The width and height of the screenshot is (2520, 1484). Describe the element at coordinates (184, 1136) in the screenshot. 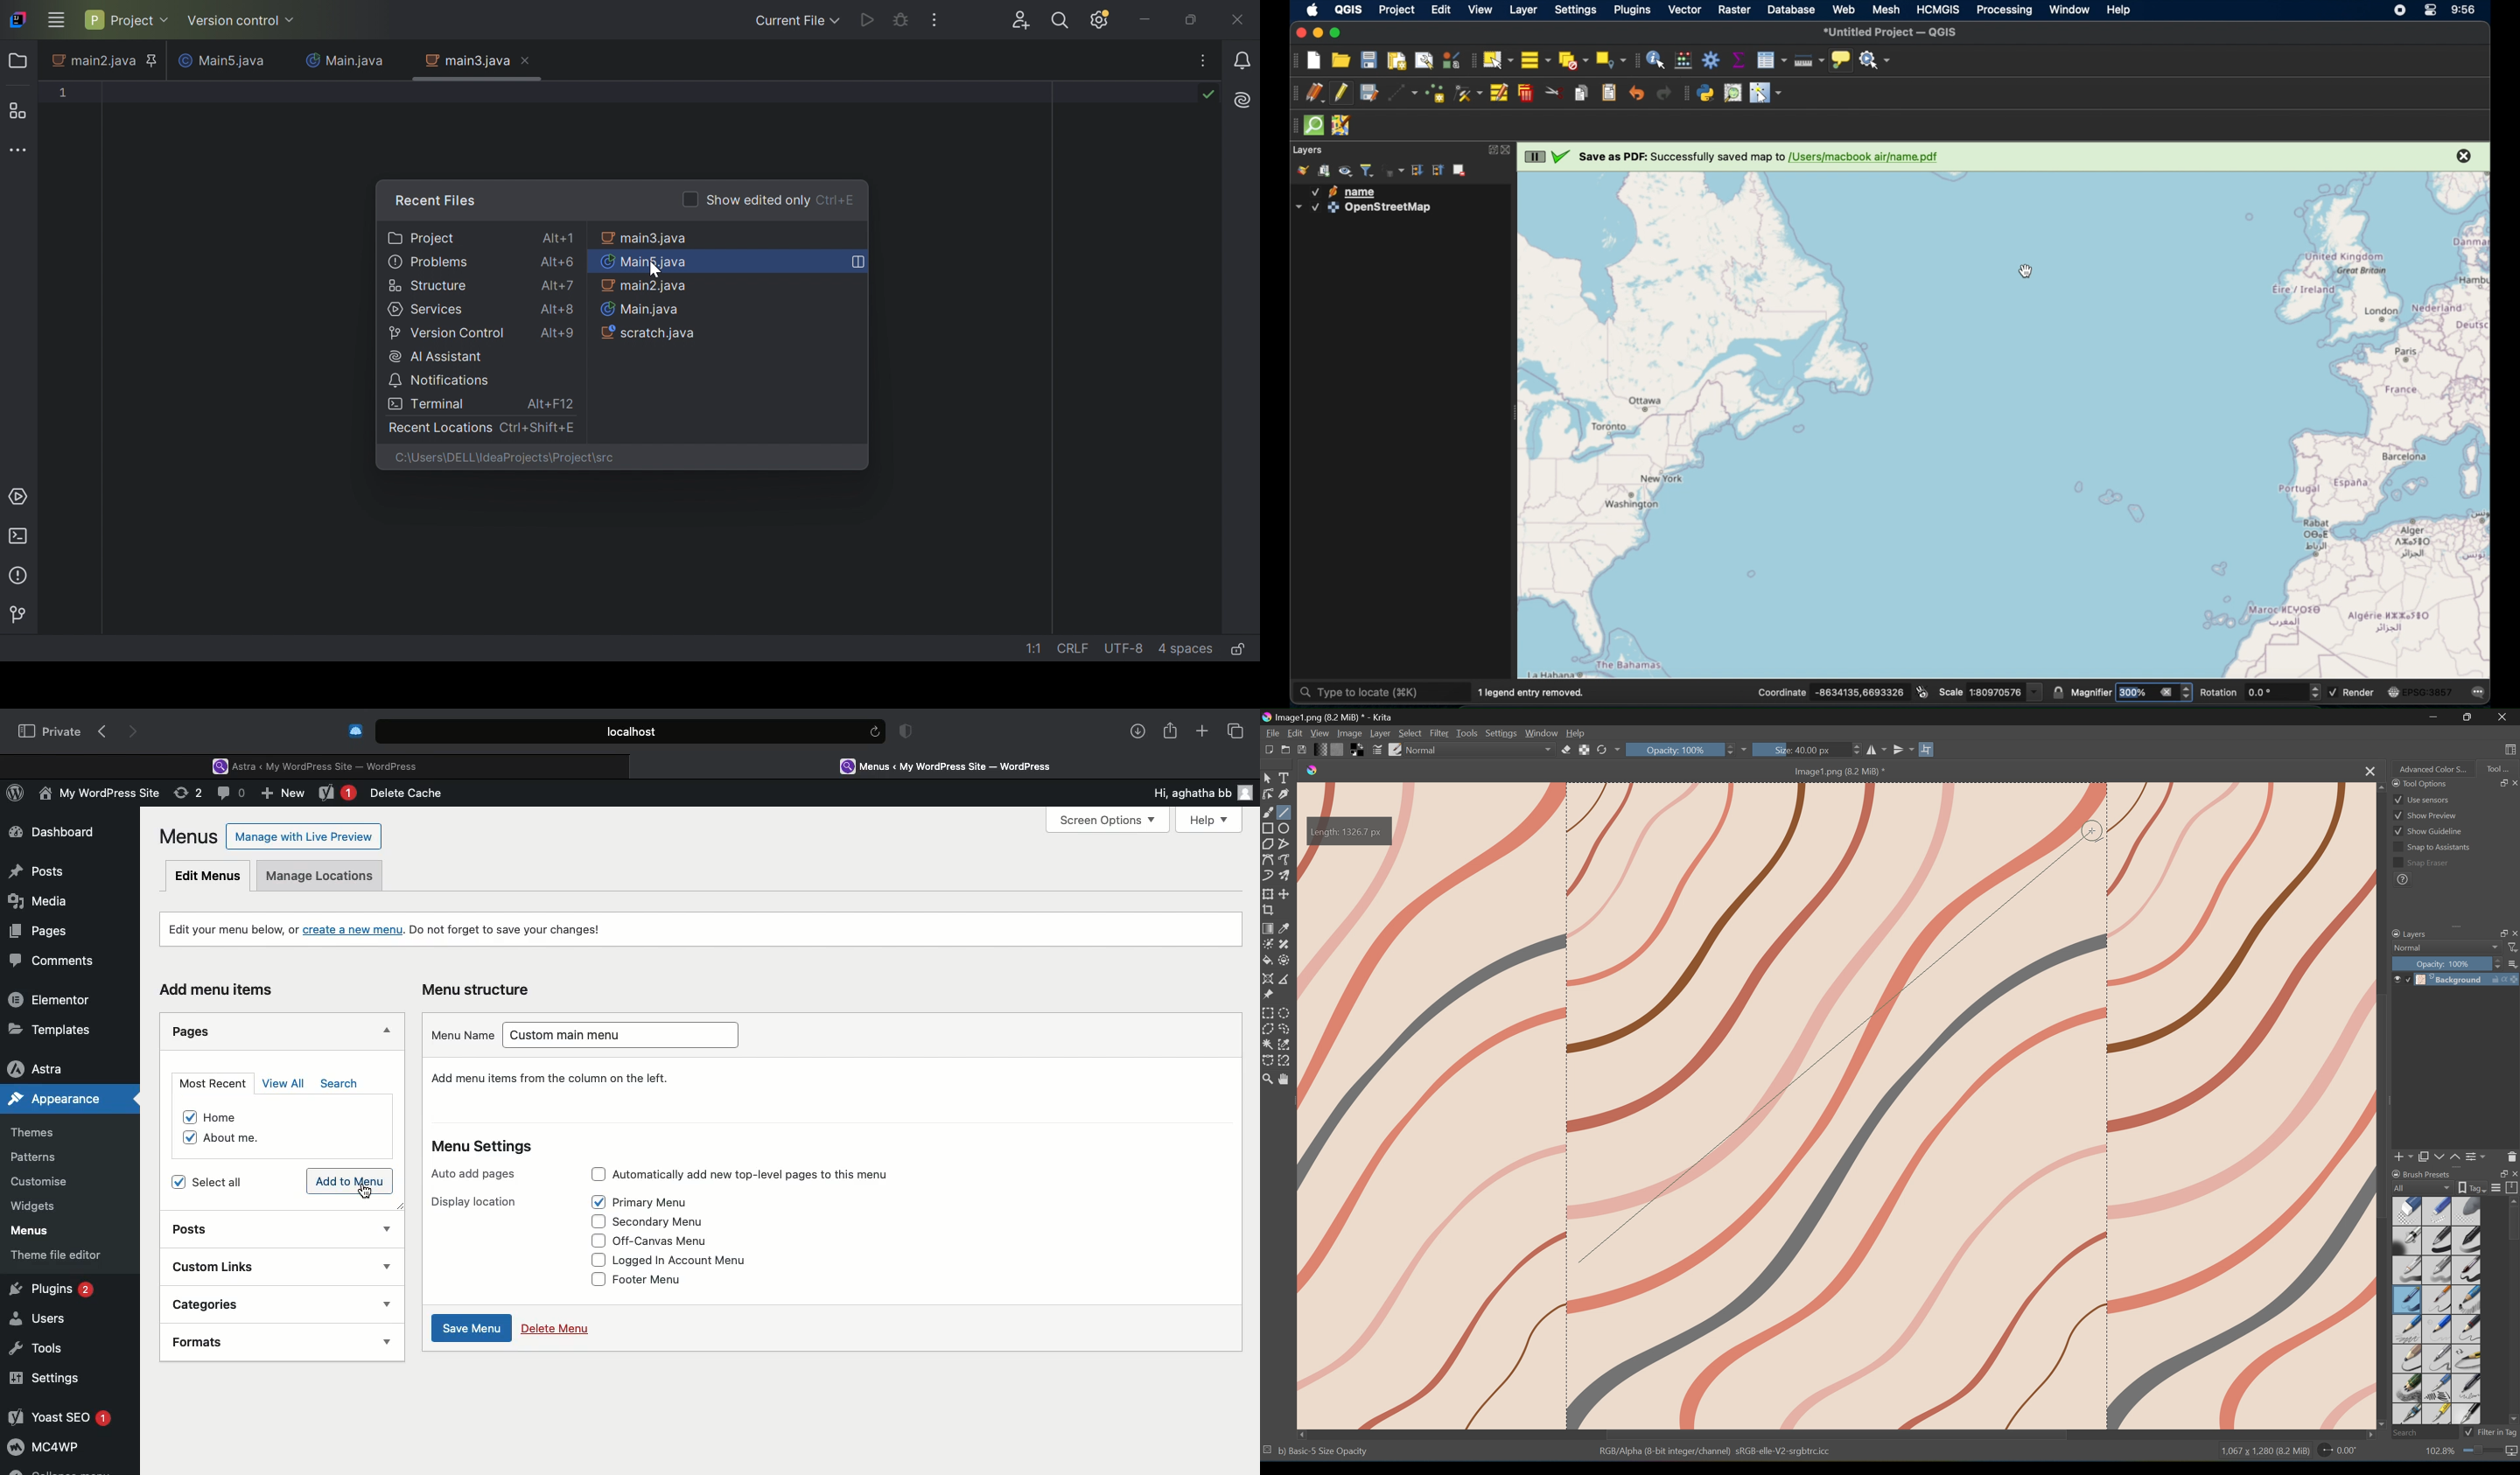

I see `checkbox` at that location.